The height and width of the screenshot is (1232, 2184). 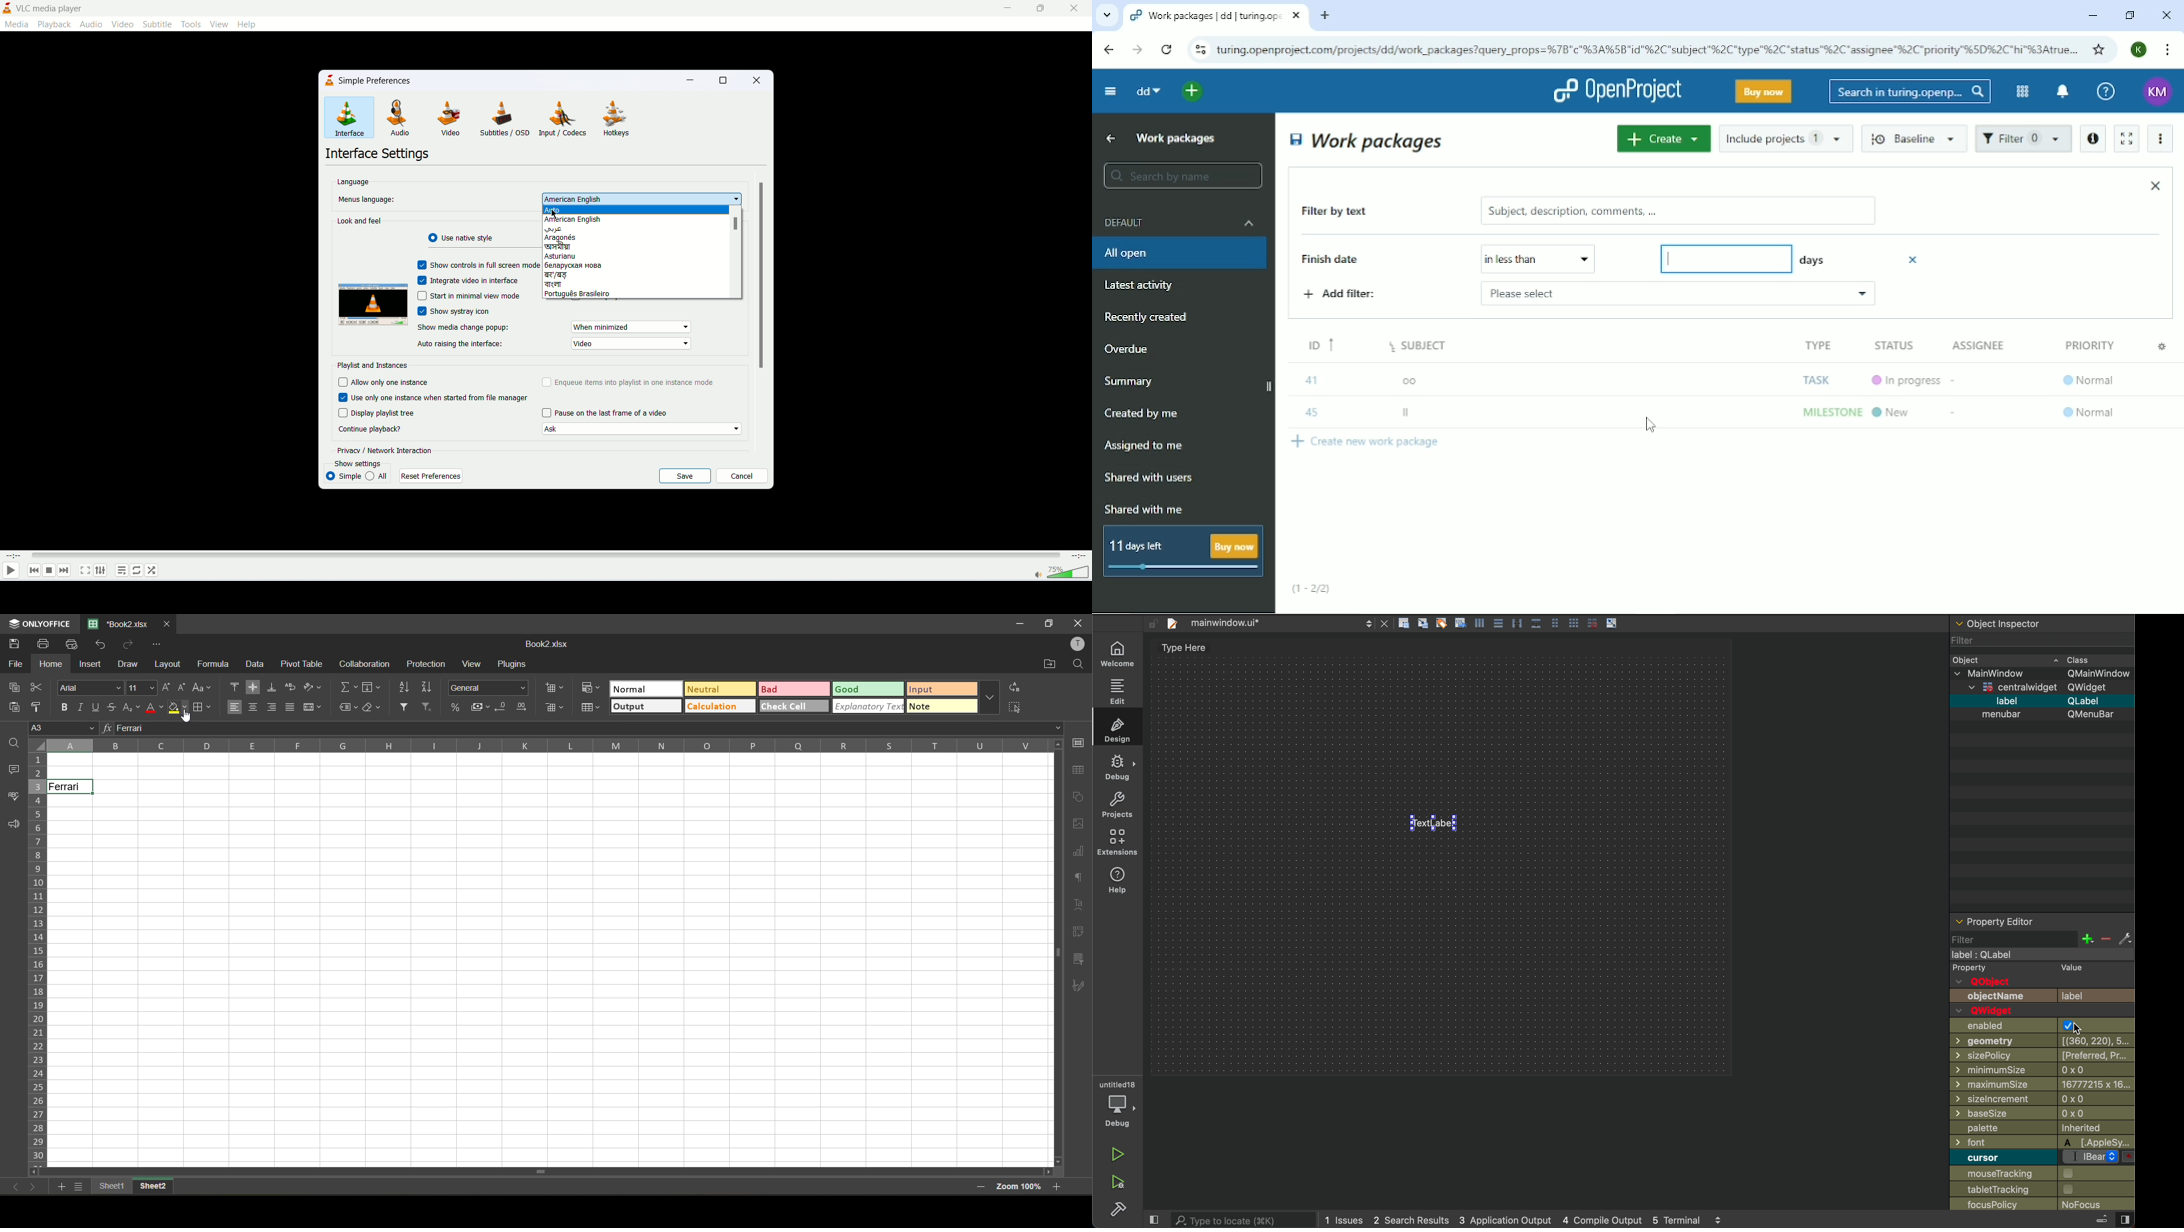 What do you see at coordinates (344, 475) in the screenshot?
I see `simple` at bounding box center [344, 475].